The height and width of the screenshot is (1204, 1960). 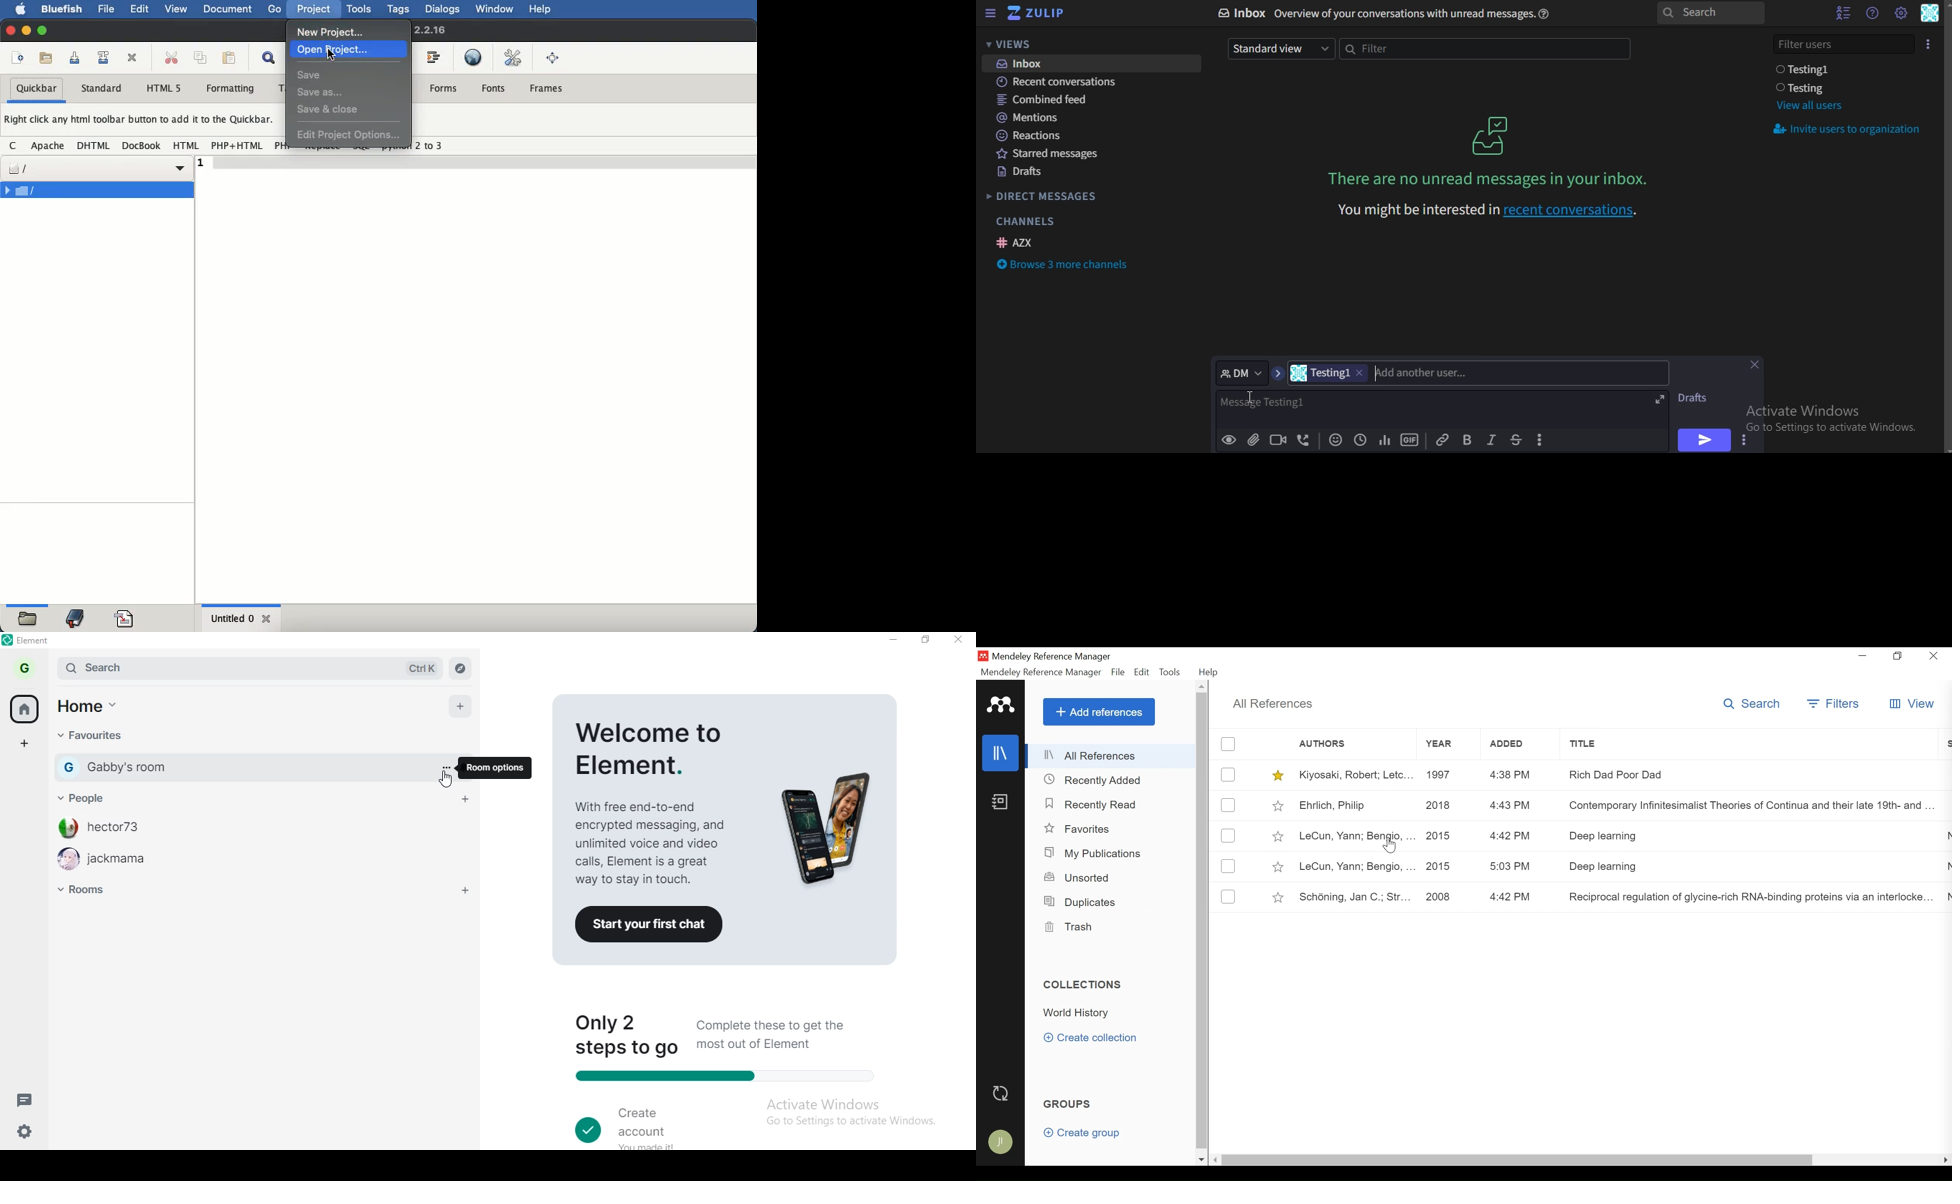 I want to click on inbox, so click(x=1024, y=64).